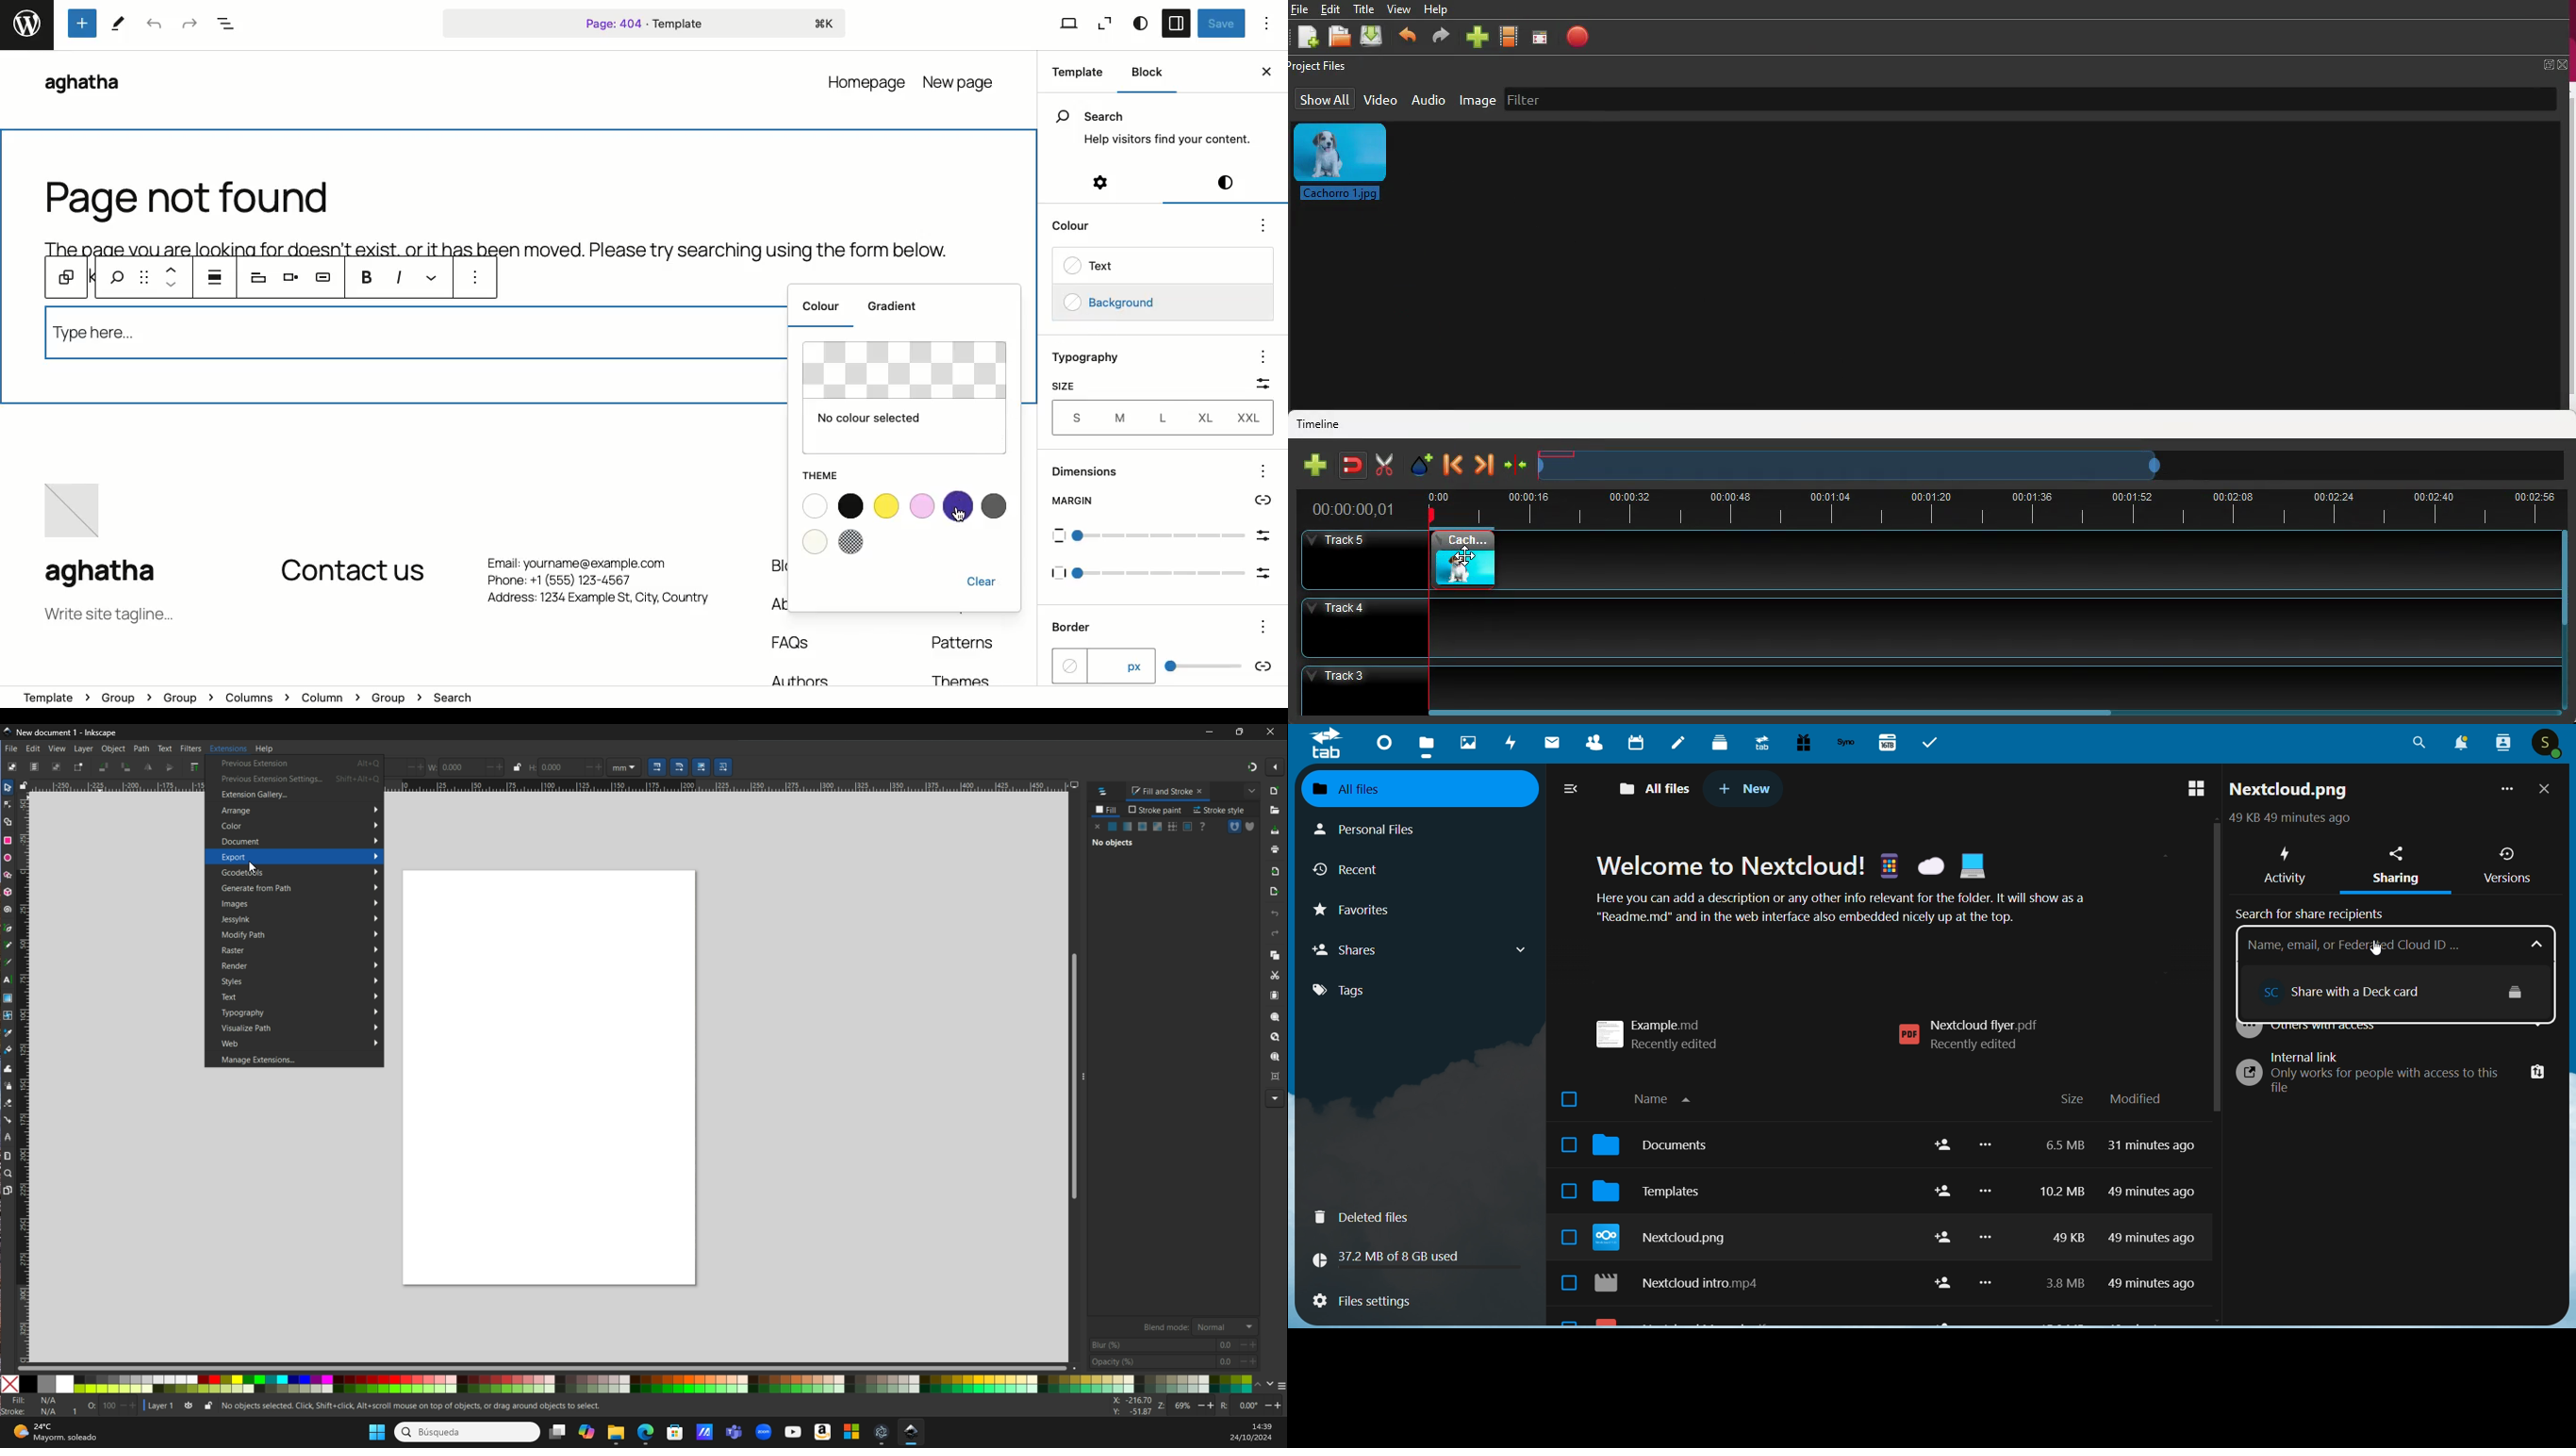 This screenshot has height=1456, width=2576. What do you see at coordinates (589, 560) in the screenshot?
I see `Email: yourname@example.com` at bounding box center [589, 560].